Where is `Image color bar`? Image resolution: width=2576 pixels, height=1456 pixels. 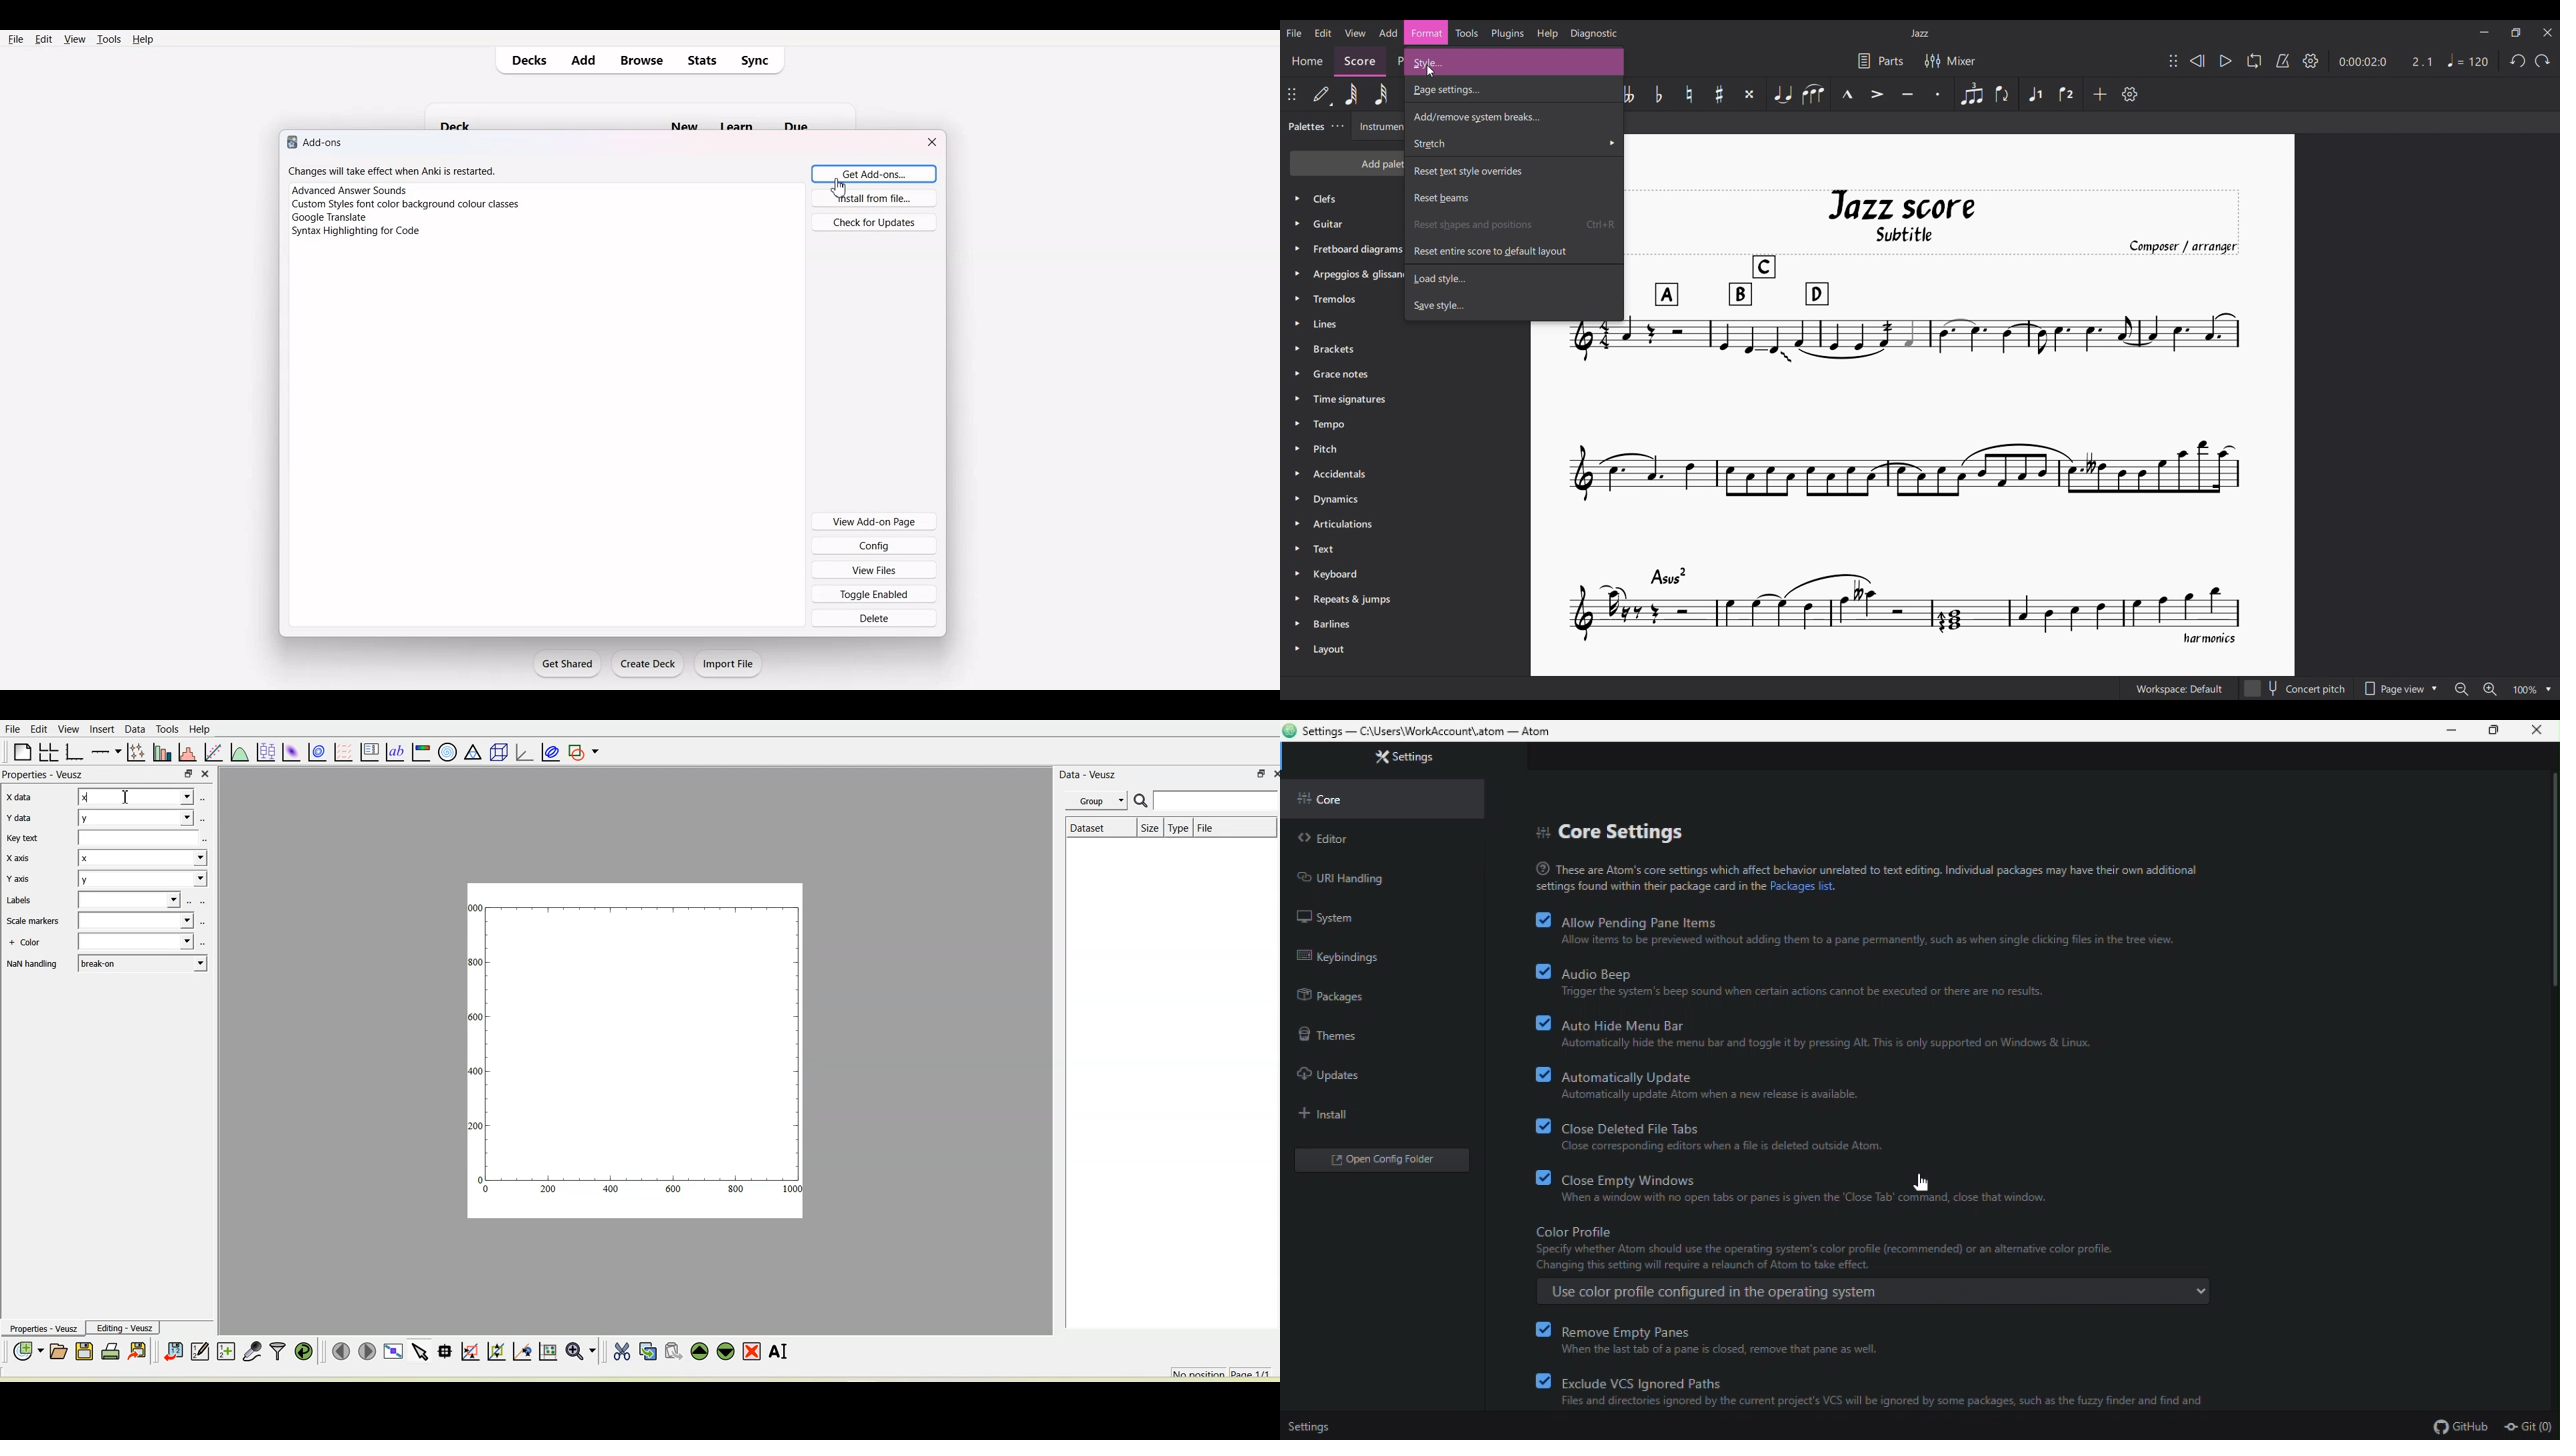
Image color bar is located at coordinates (421, 751).